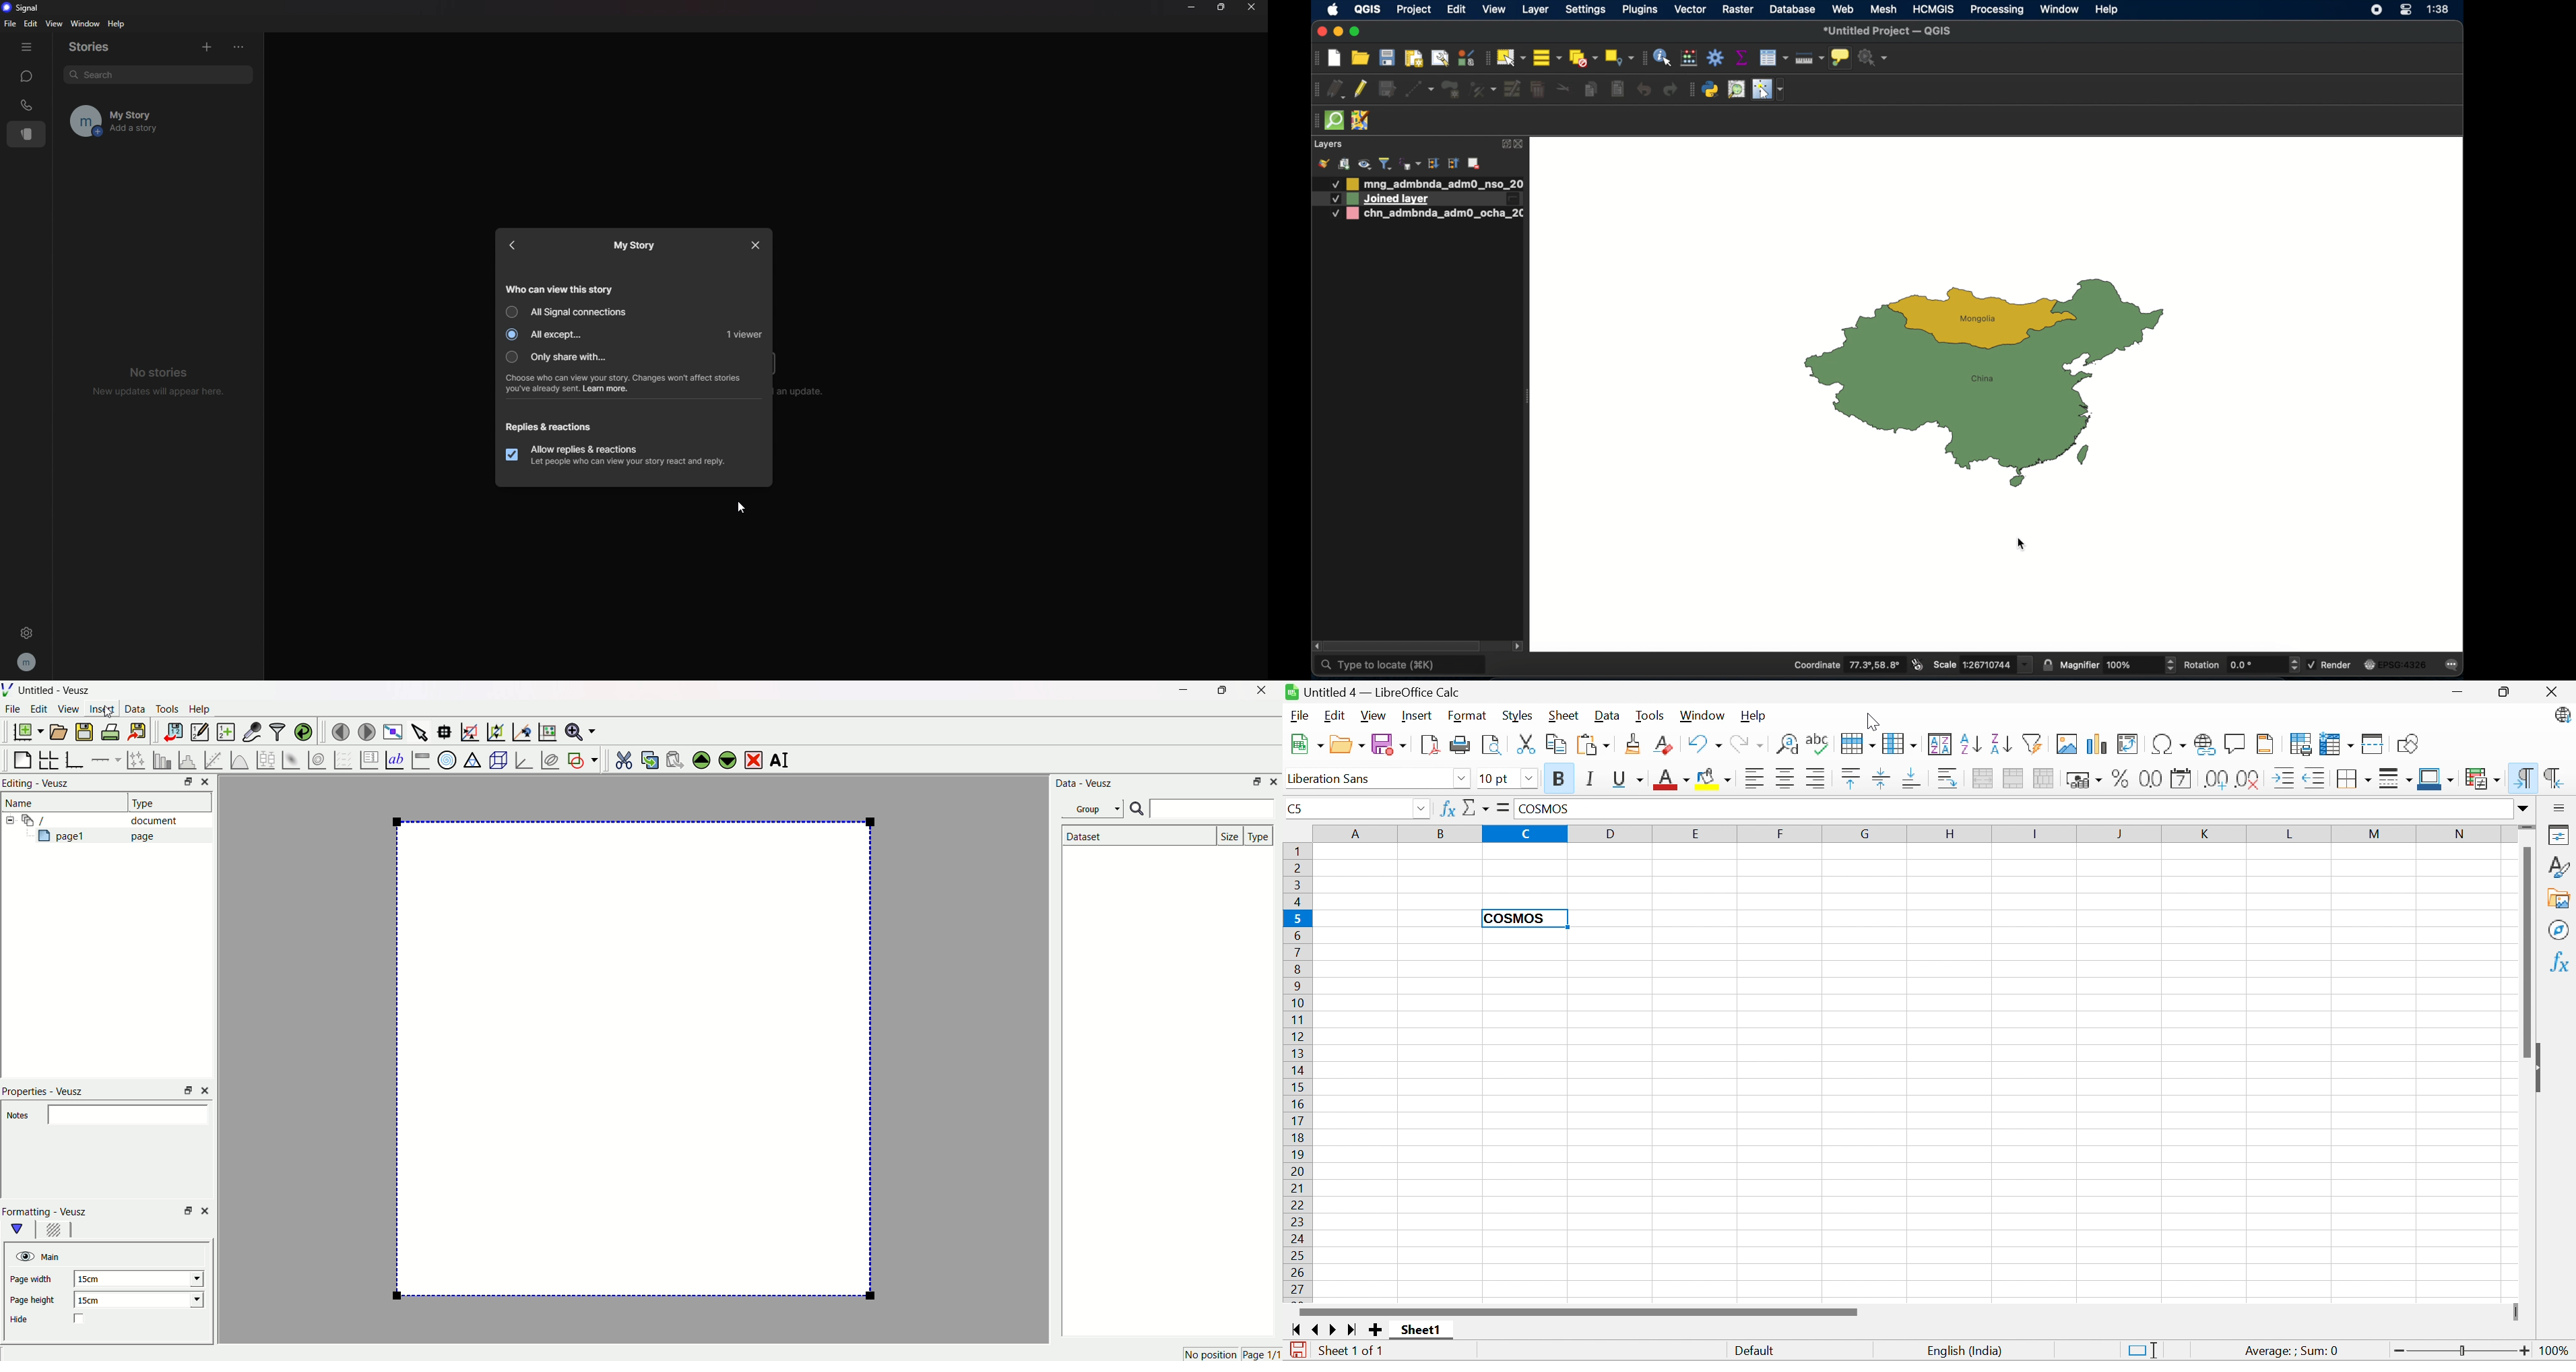 This screenshot has width=2576, height=1372. I want to click on manage map themes, so click(1364, 164).